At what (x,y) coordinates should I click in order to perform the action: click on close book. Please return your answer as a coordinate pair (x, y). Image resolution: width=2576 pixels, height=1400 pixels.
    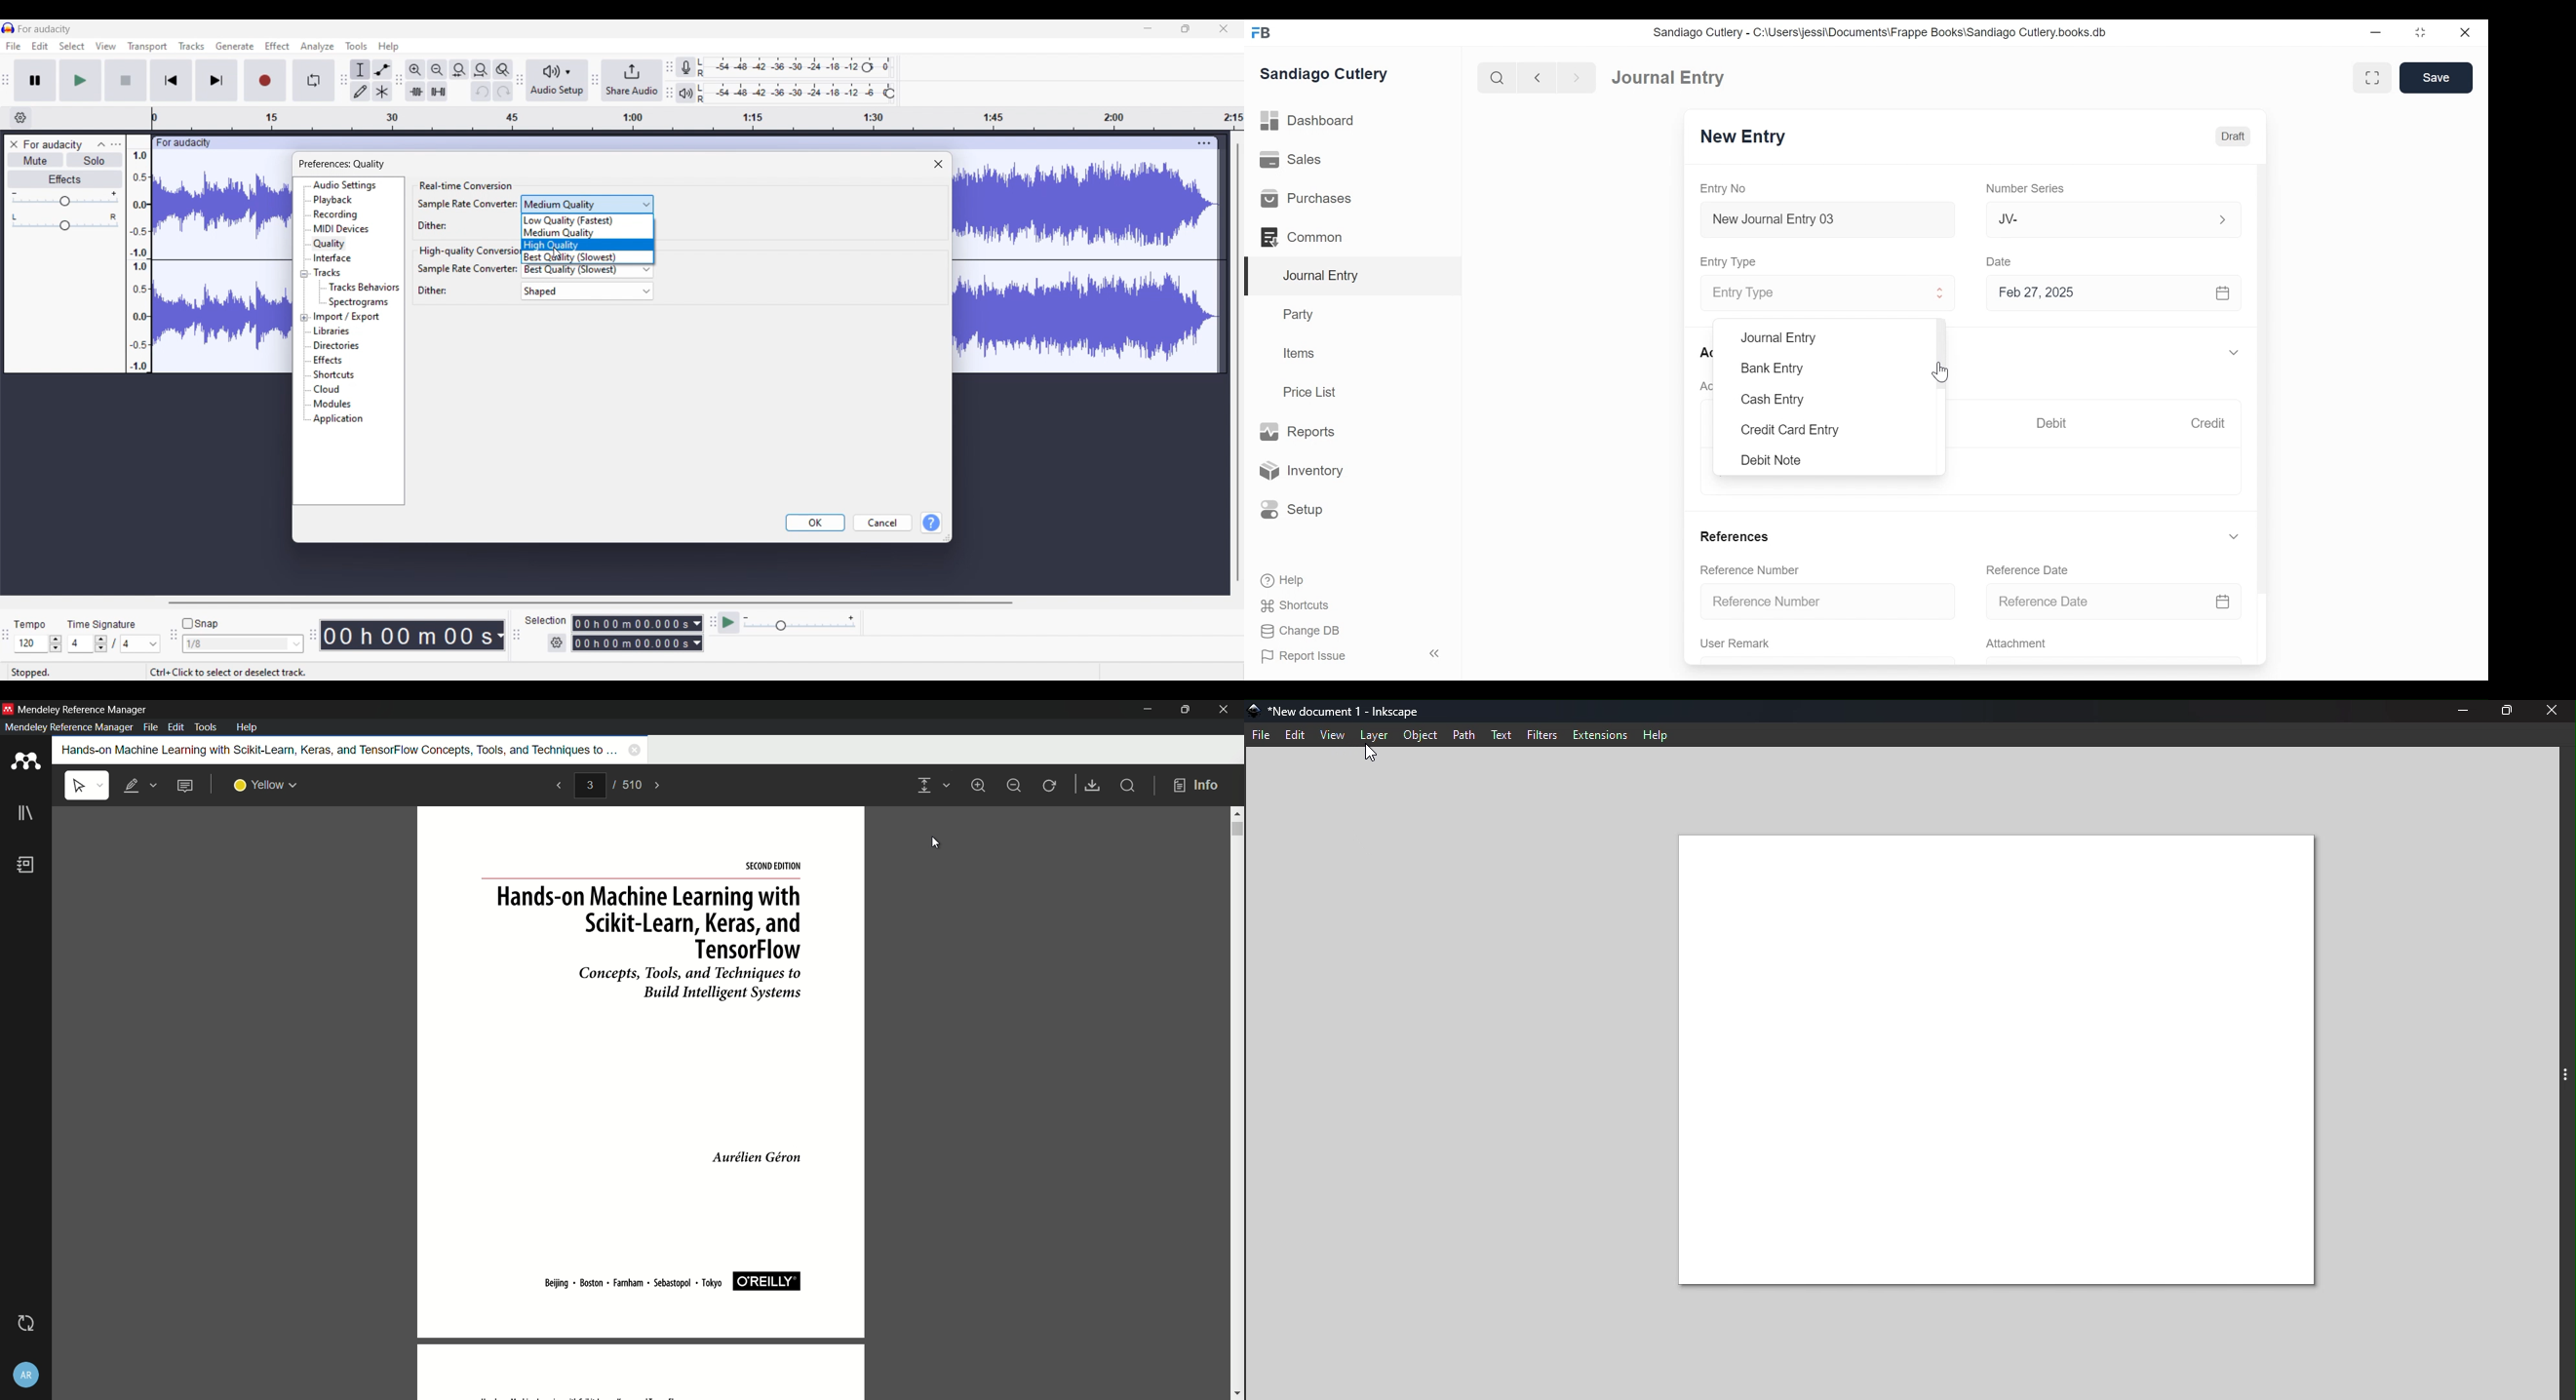
    Looking at the image, I should click on (635, 750).